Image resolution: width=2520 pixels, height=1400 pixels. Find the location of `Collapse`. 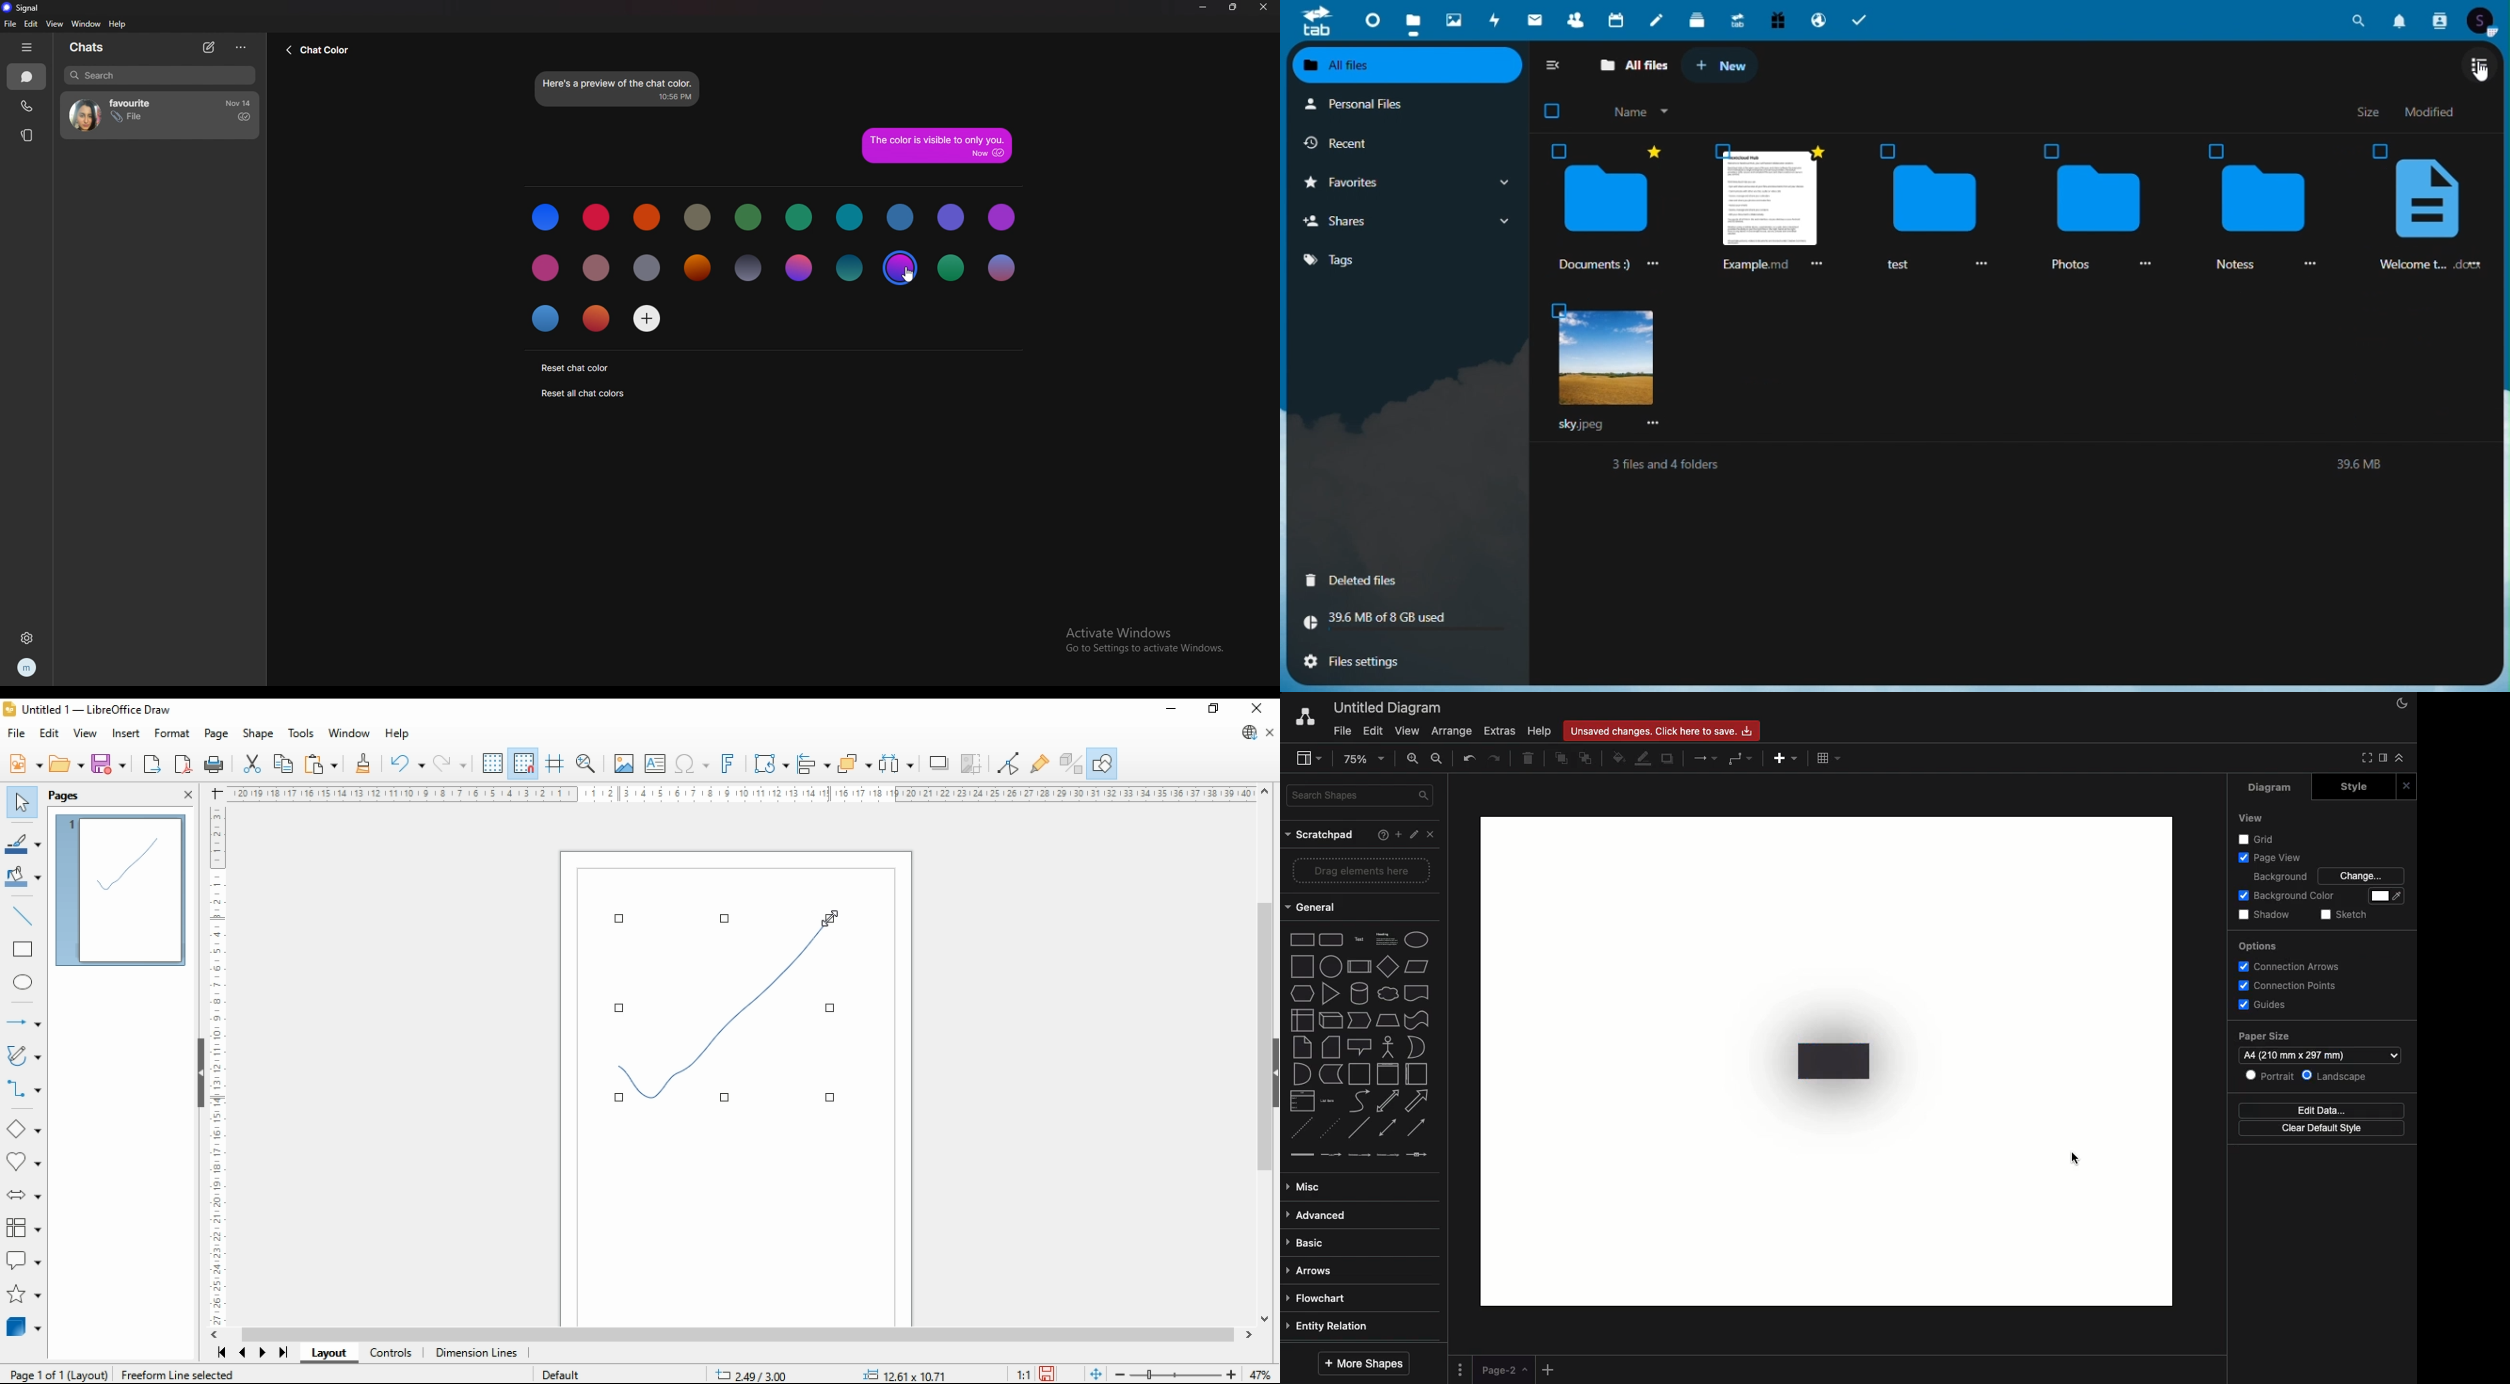

Collapse is located at coordinates (2399, 758).